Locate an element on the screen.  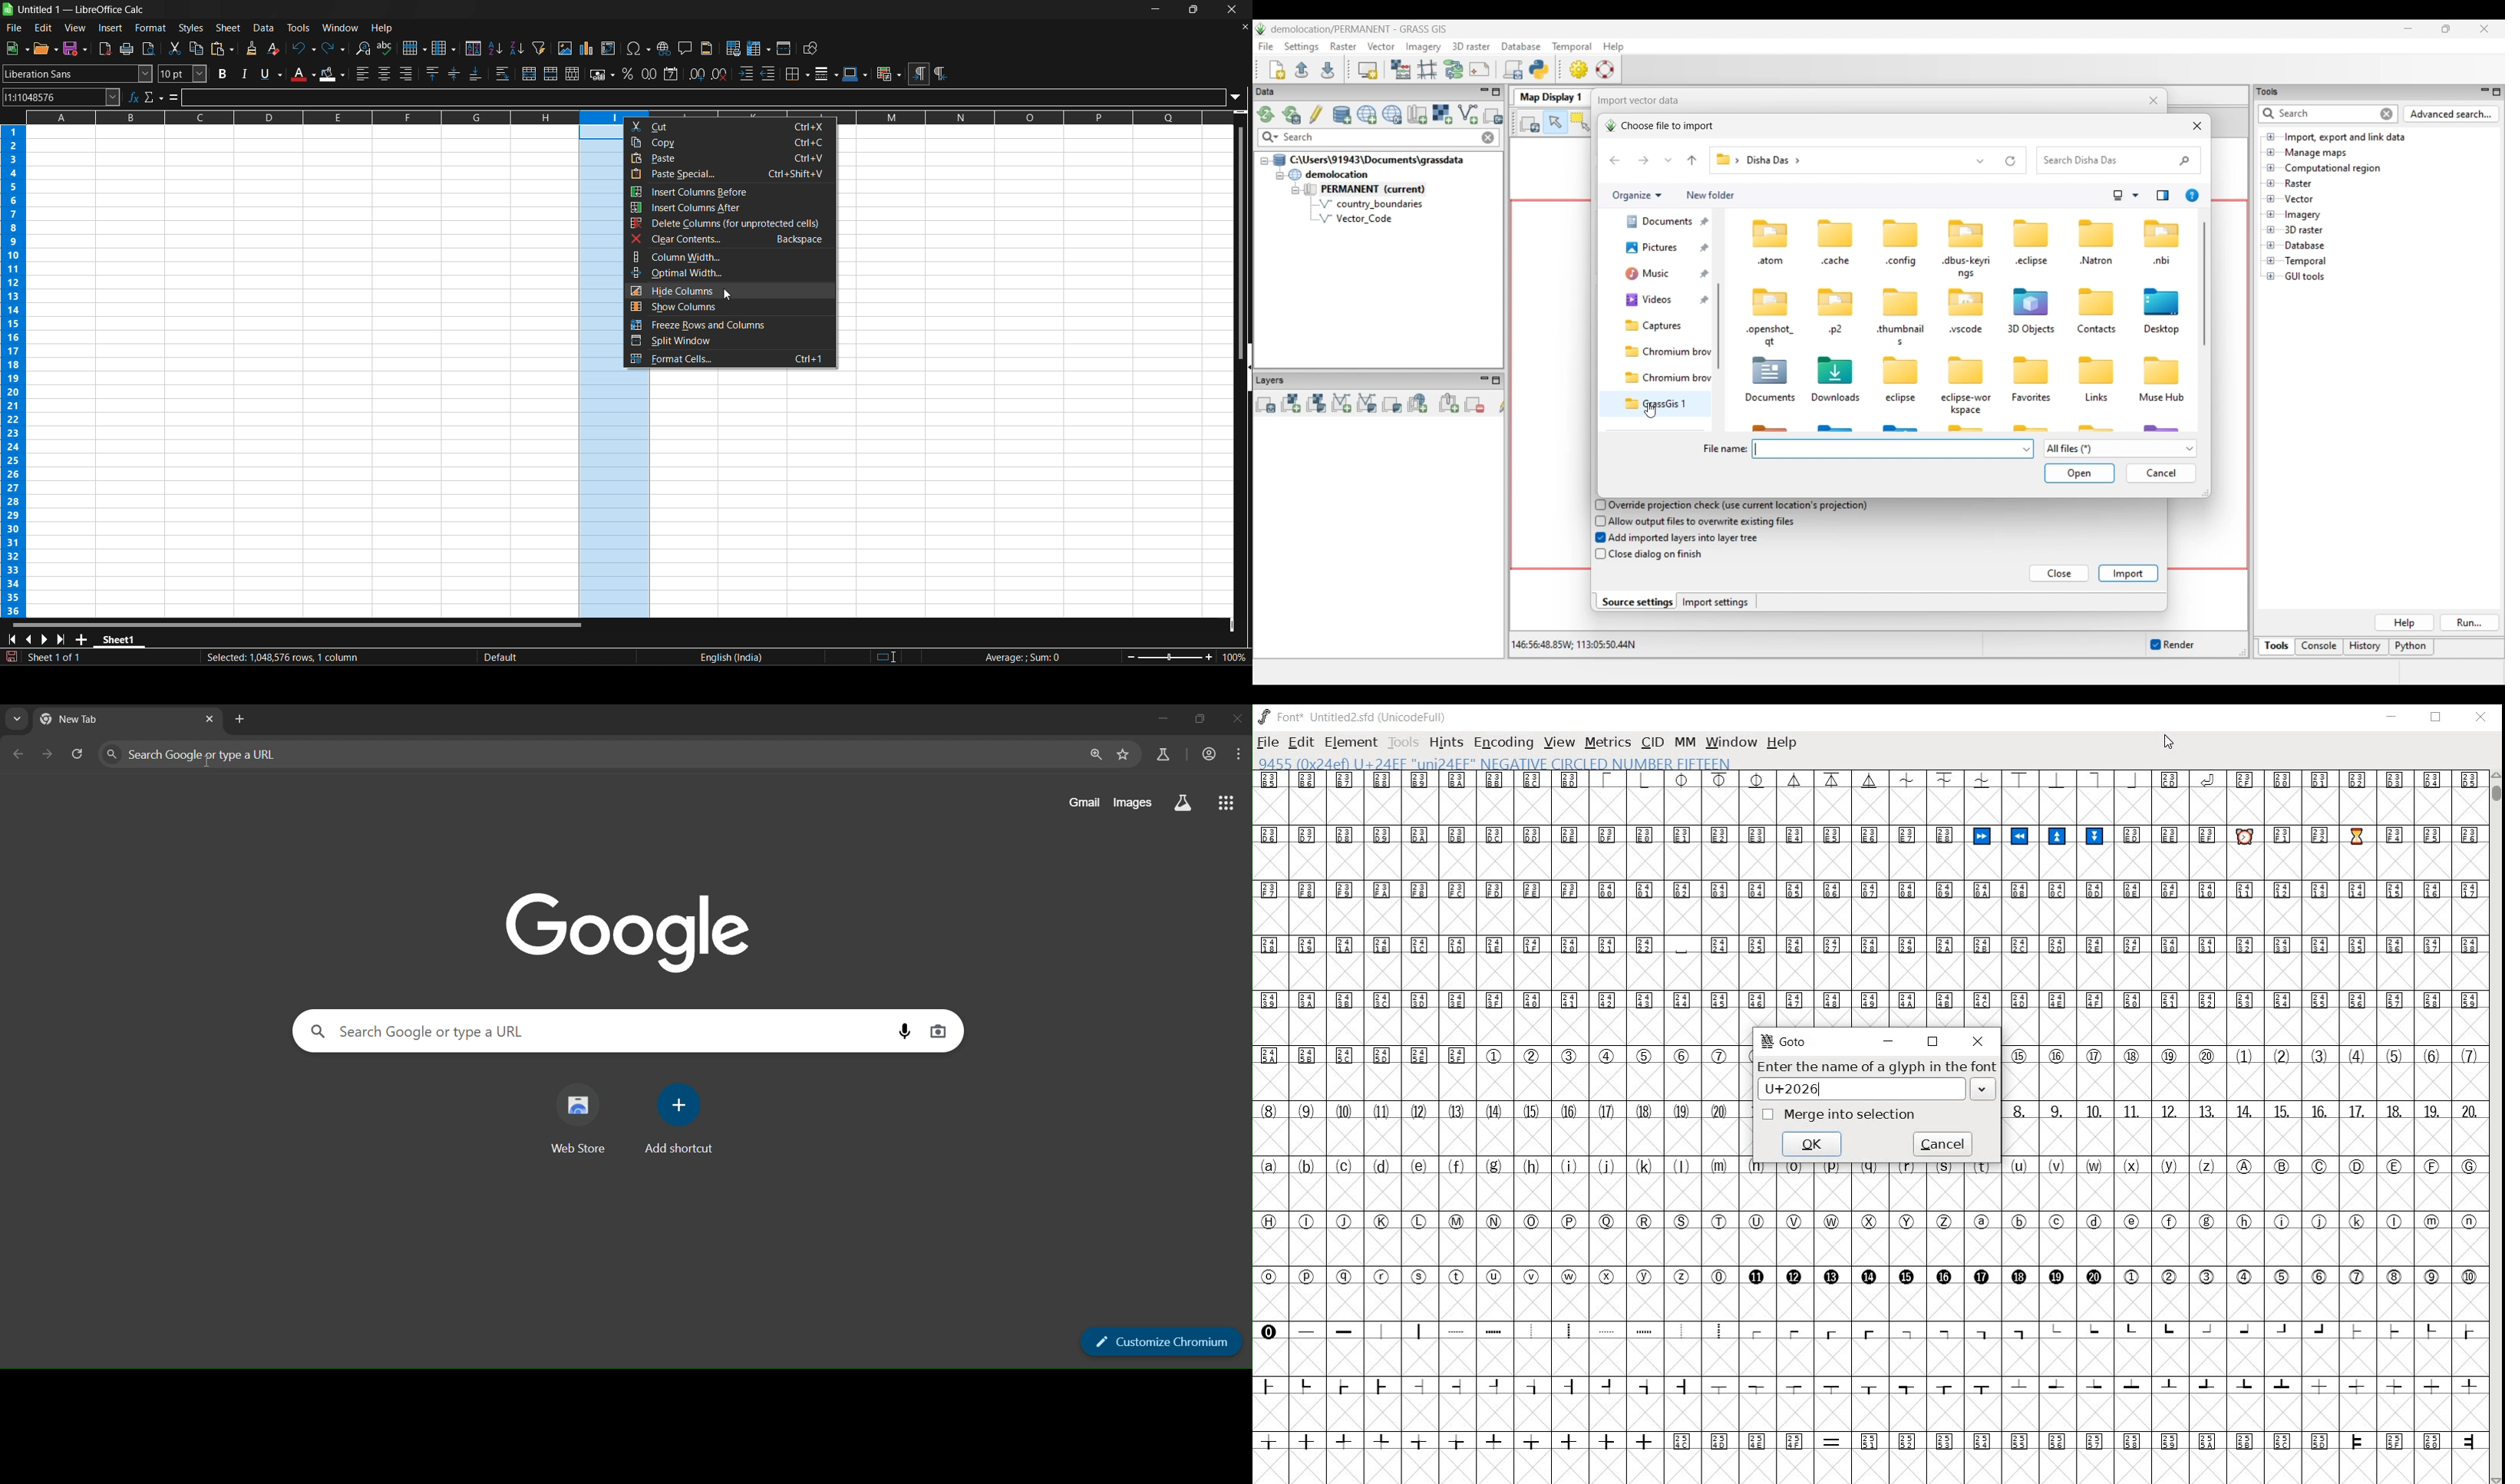
scroll to previous sheet is located at coordinates (30, 639).